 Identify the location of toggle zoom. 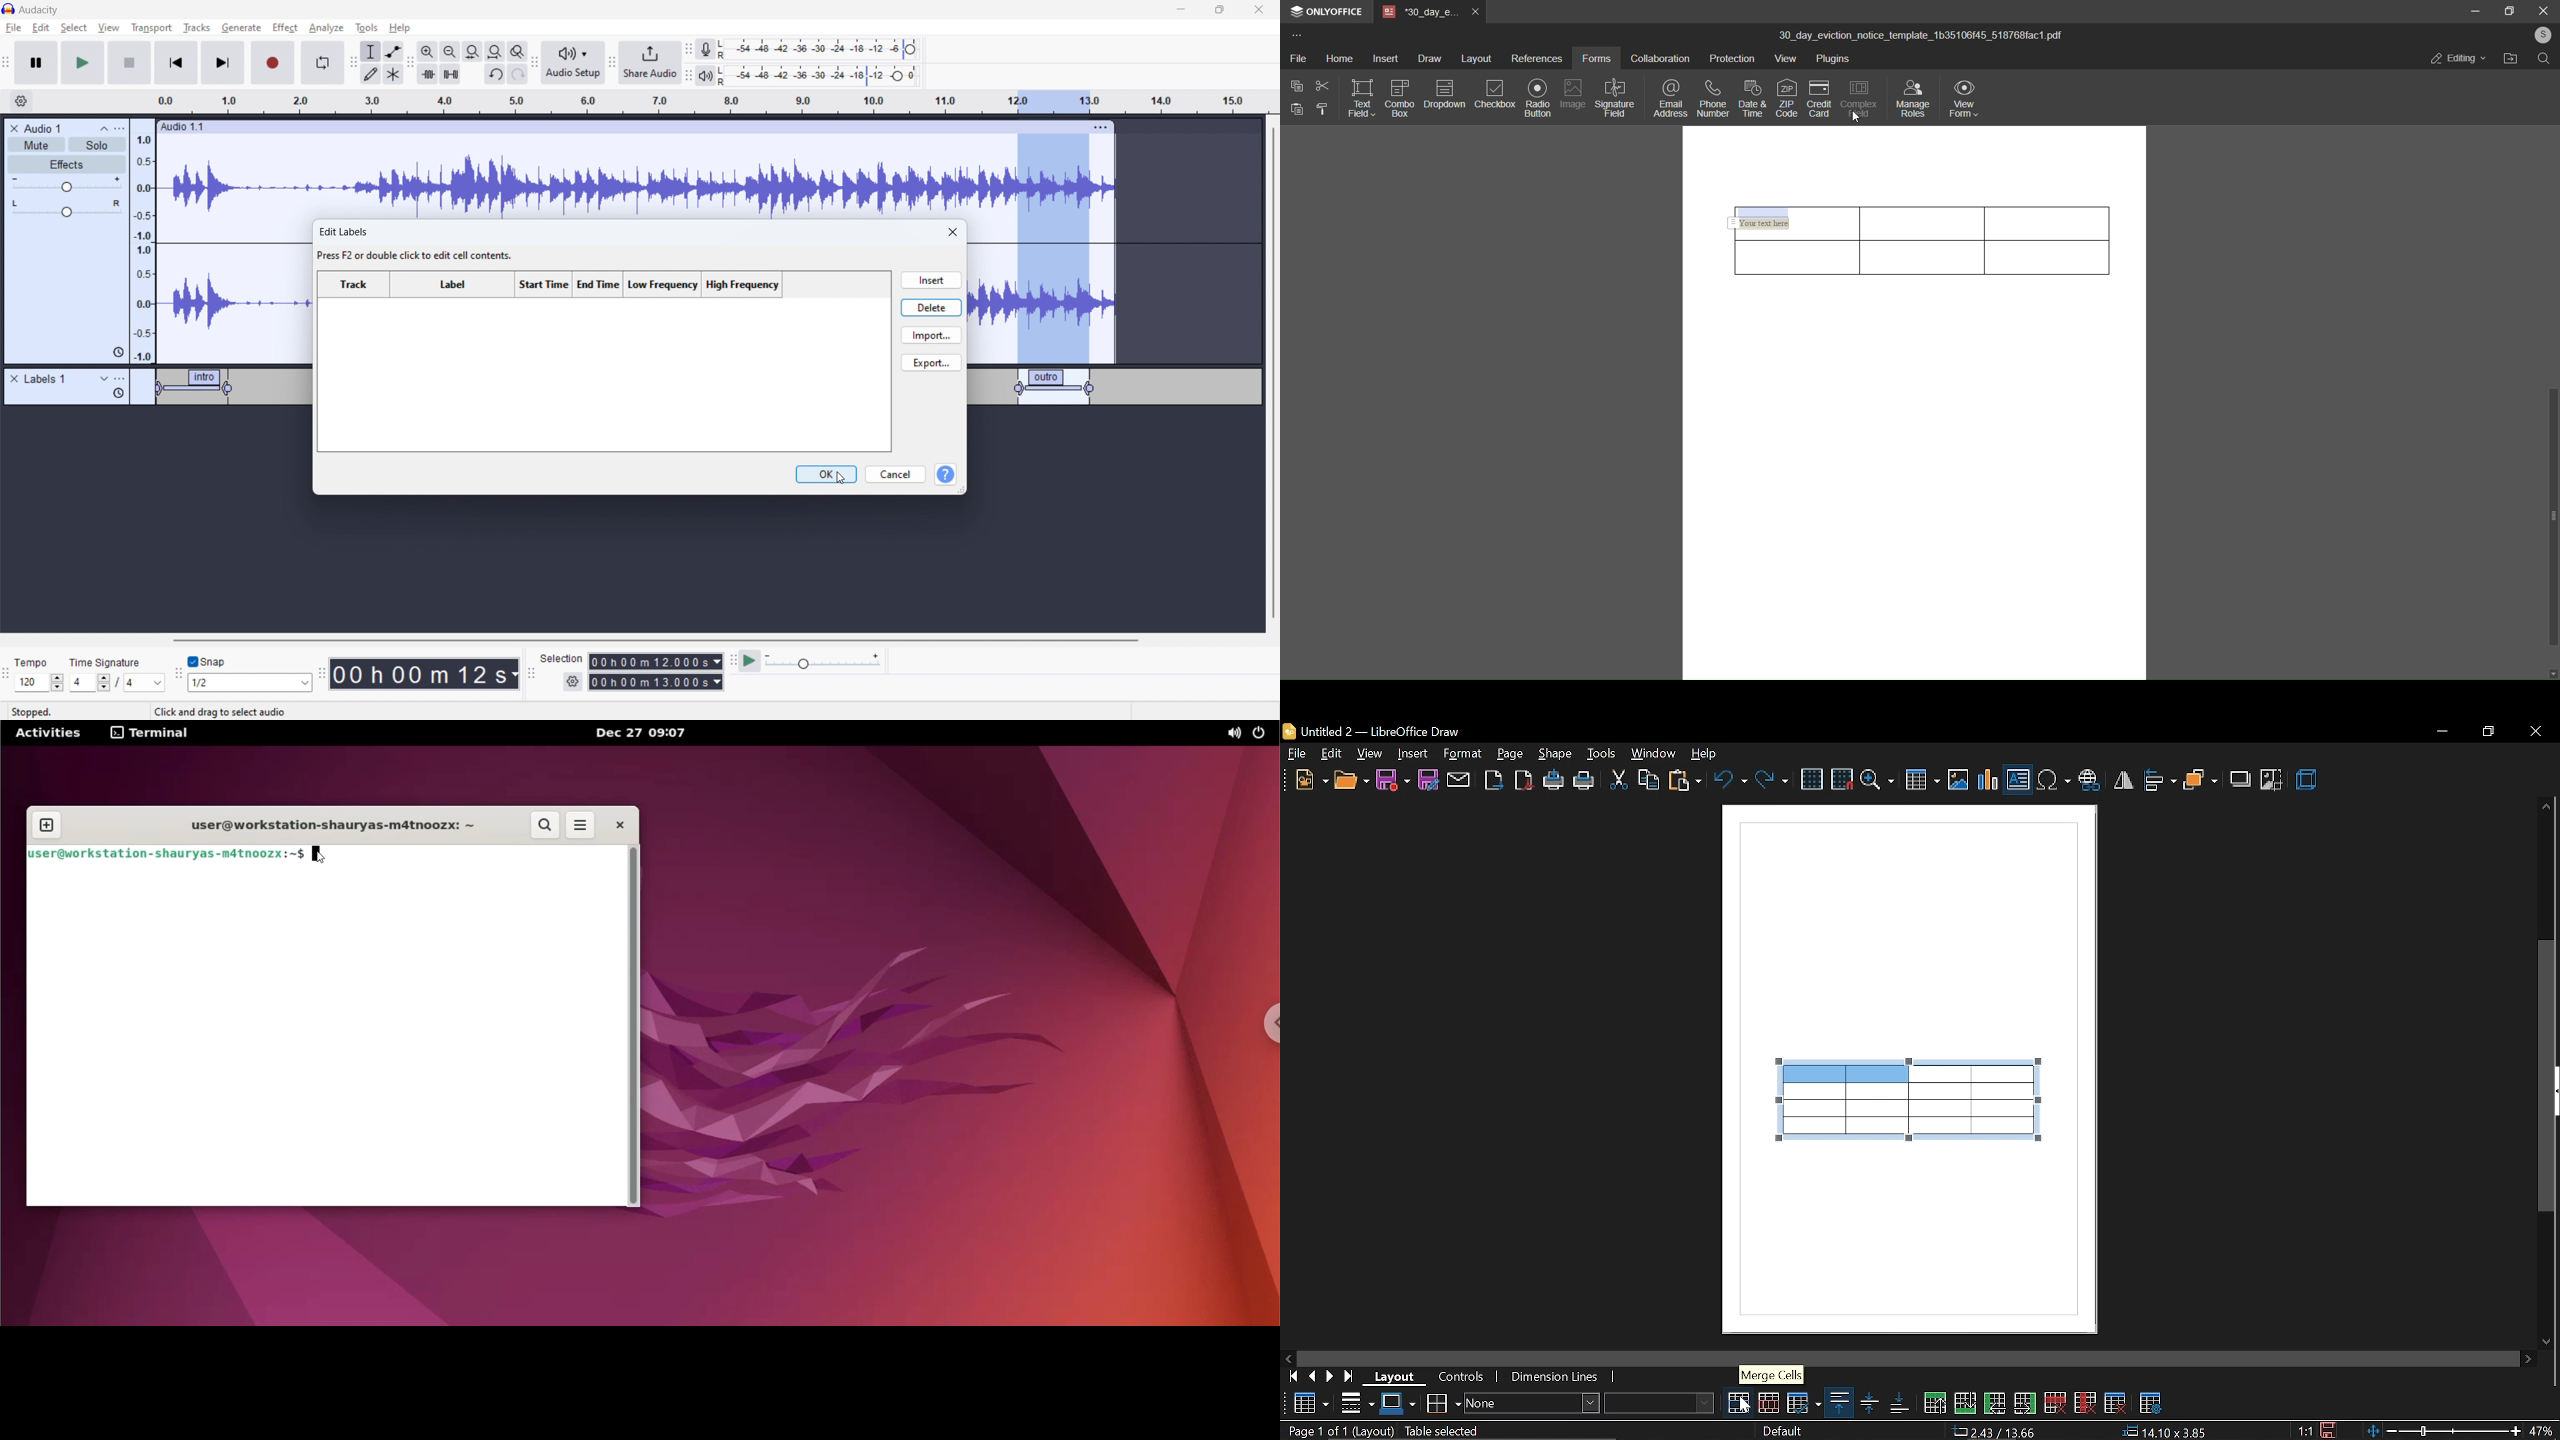
(517, 51).